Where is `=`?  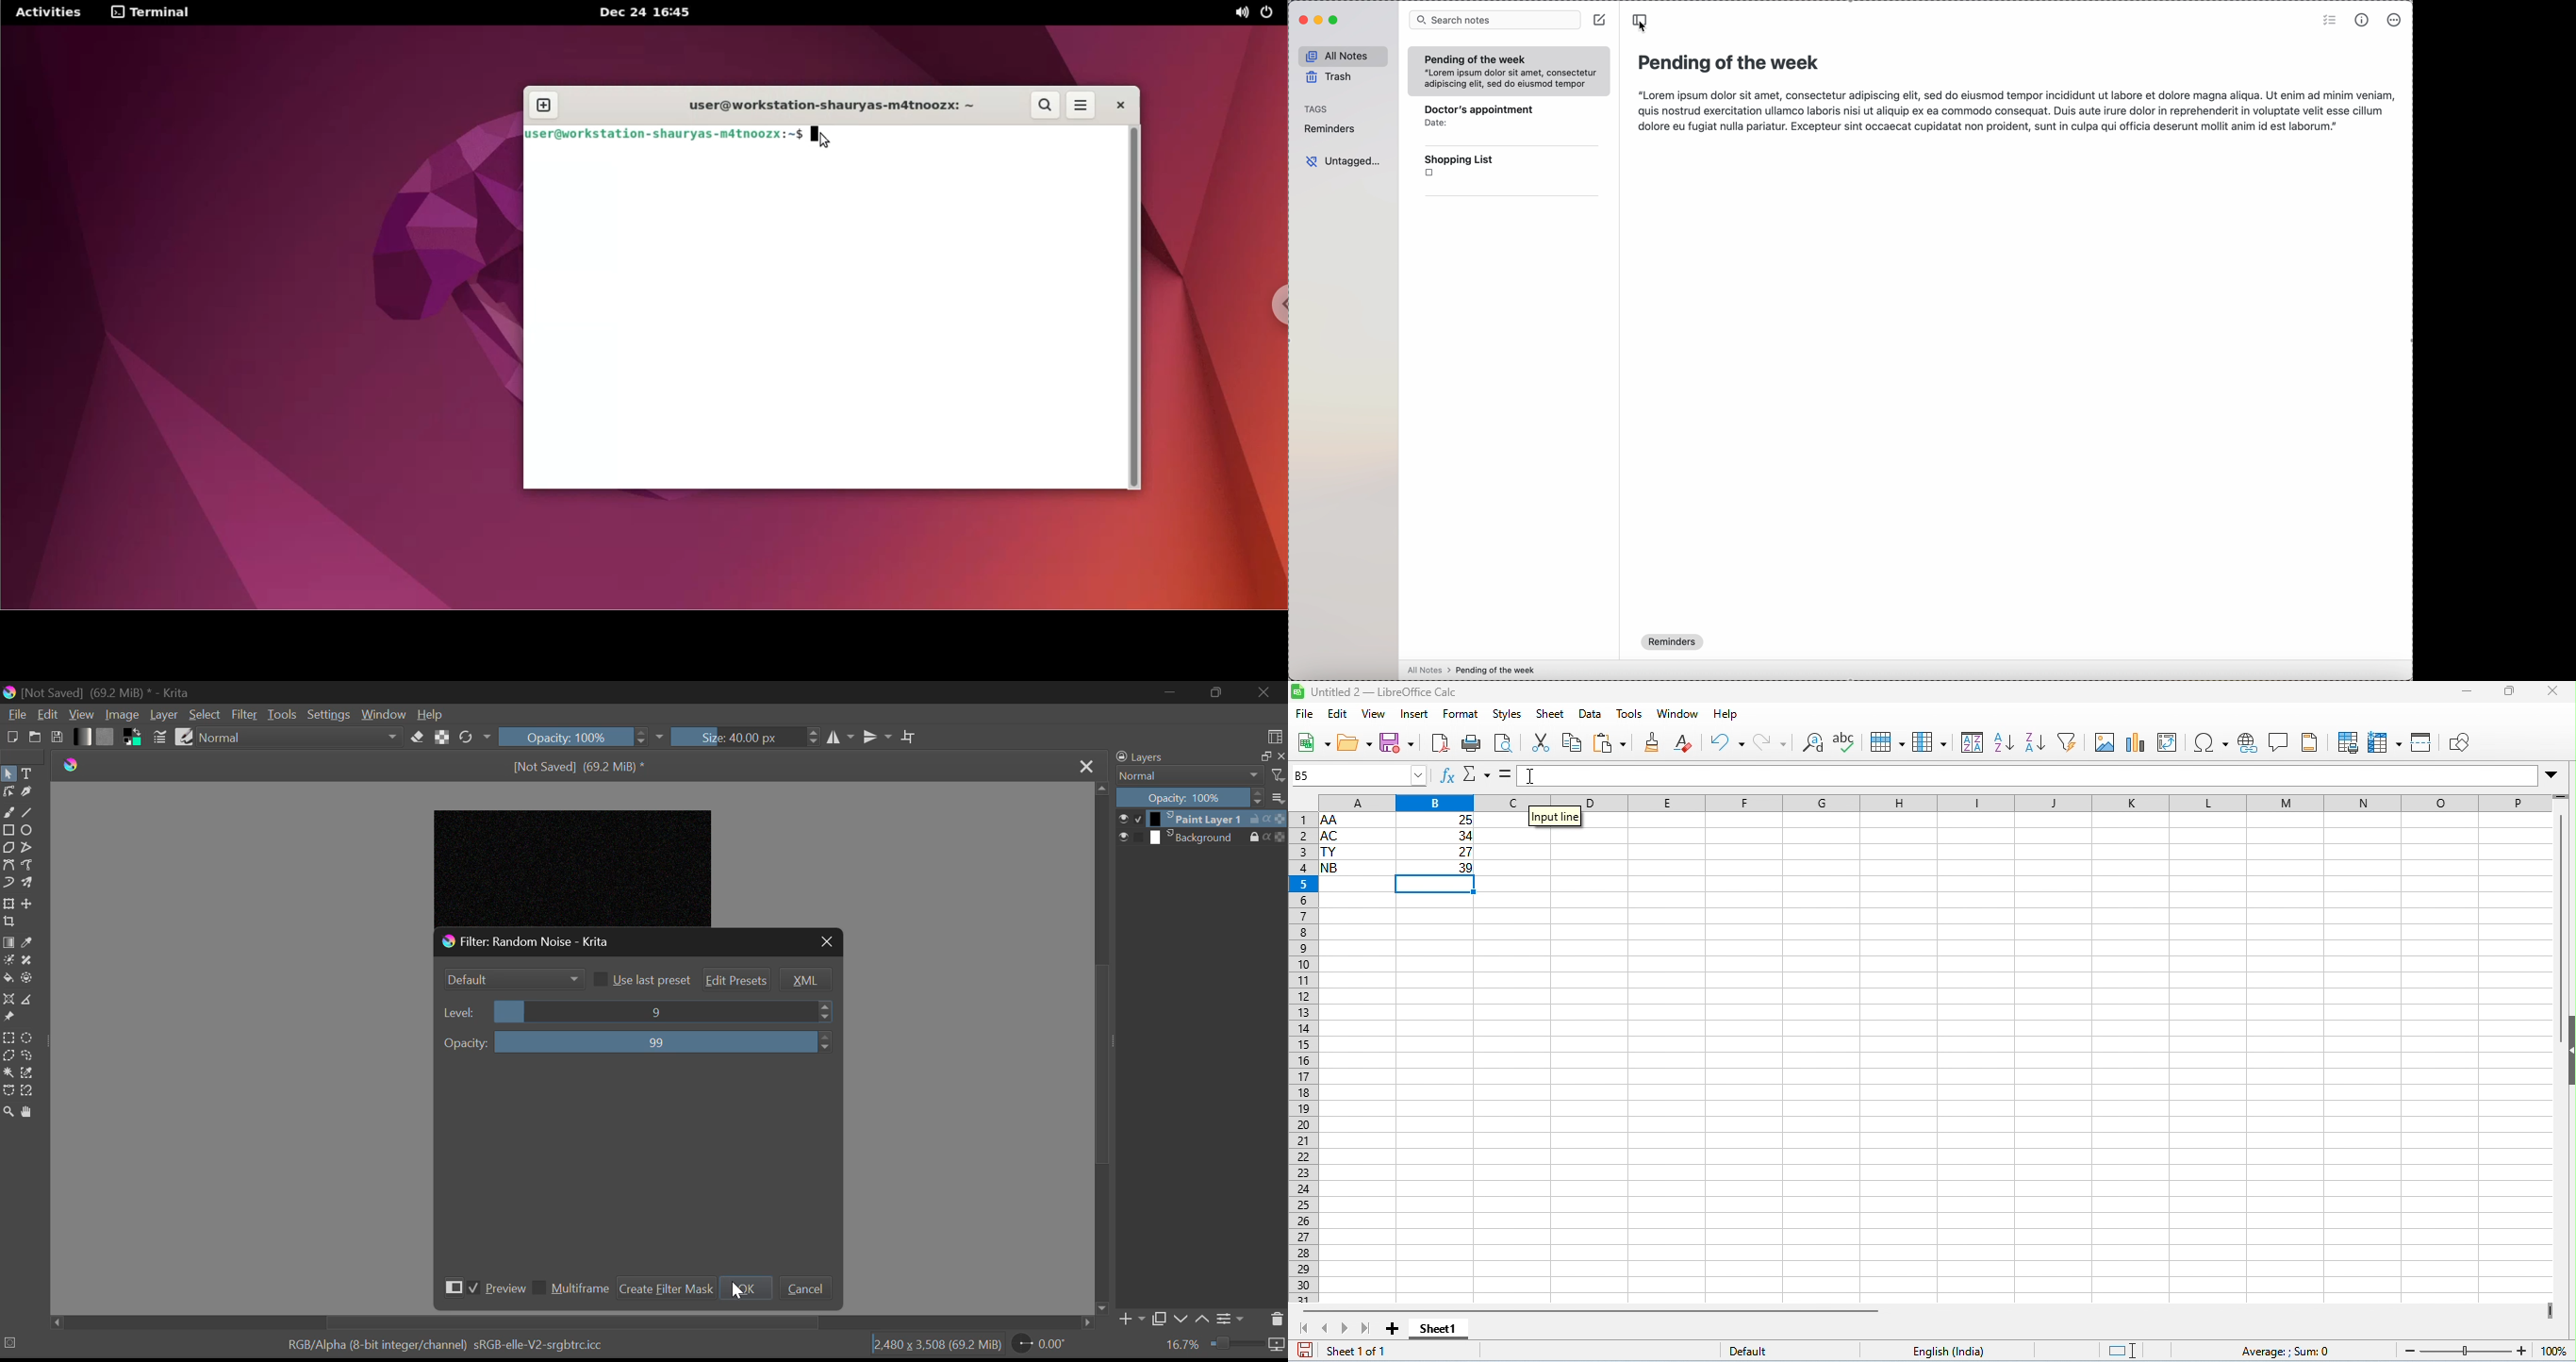 = is located at coordinates (1504, 774).